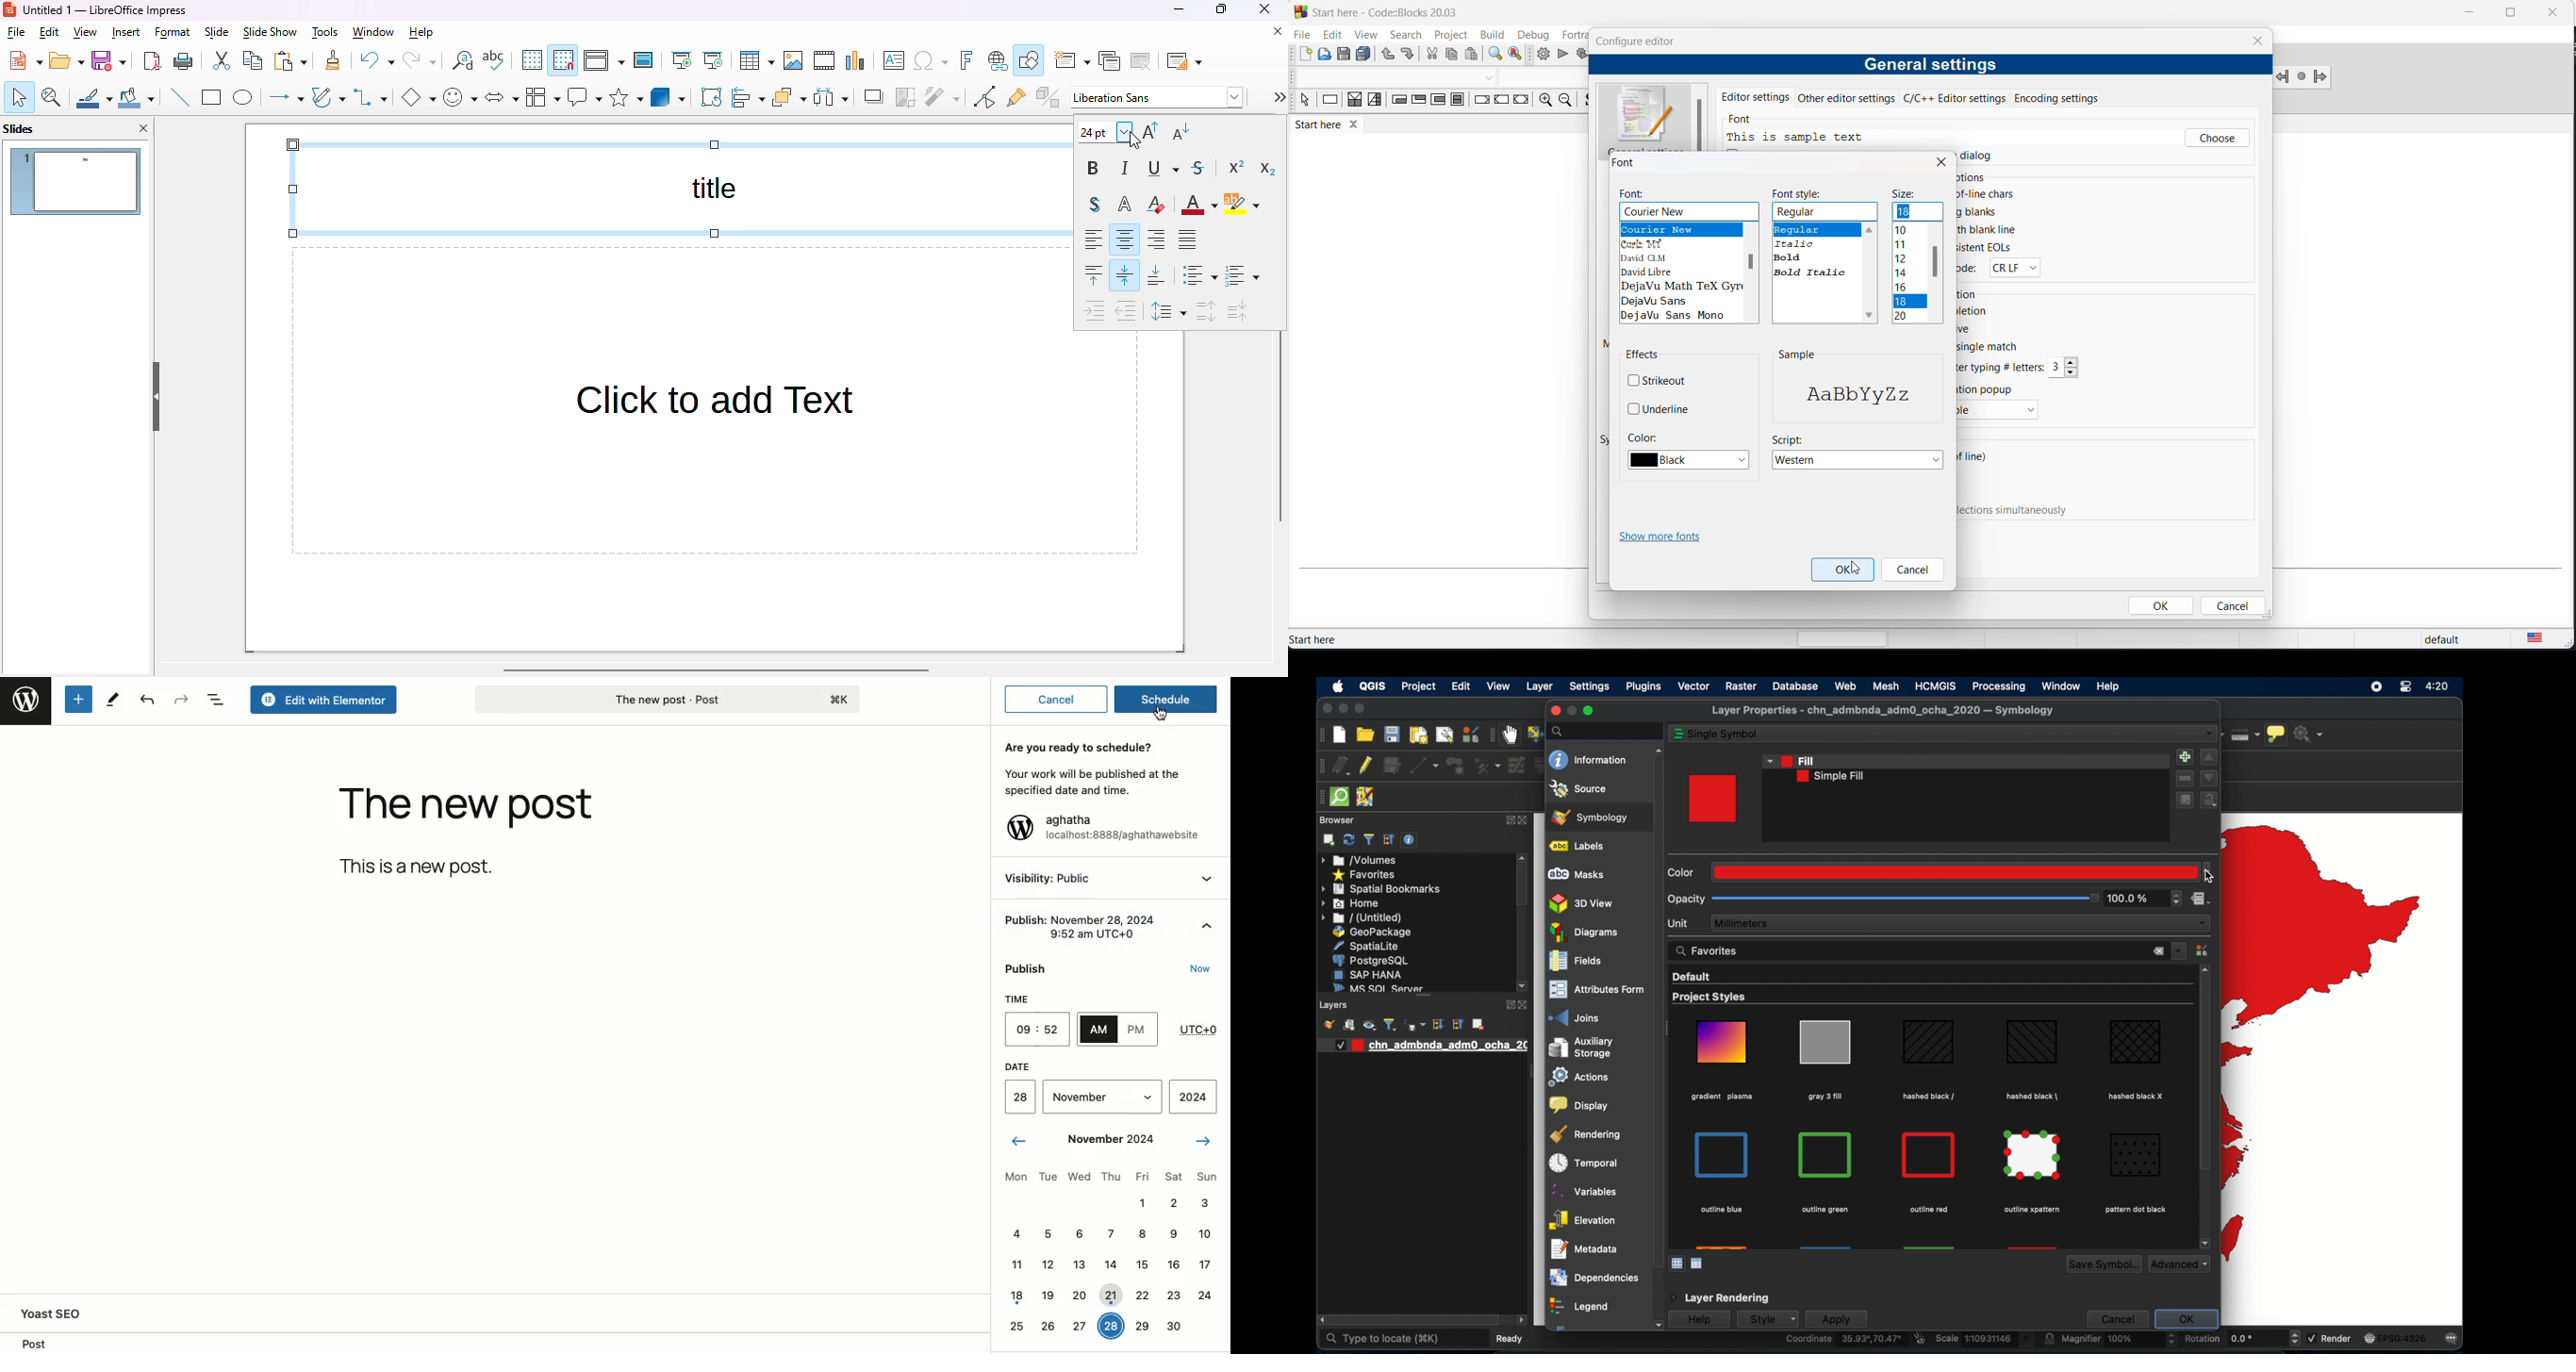 The image size is (2576, 1372). Describe the element at coordinates (1816, 250) in the screenshot. I see `font style options` at that location.